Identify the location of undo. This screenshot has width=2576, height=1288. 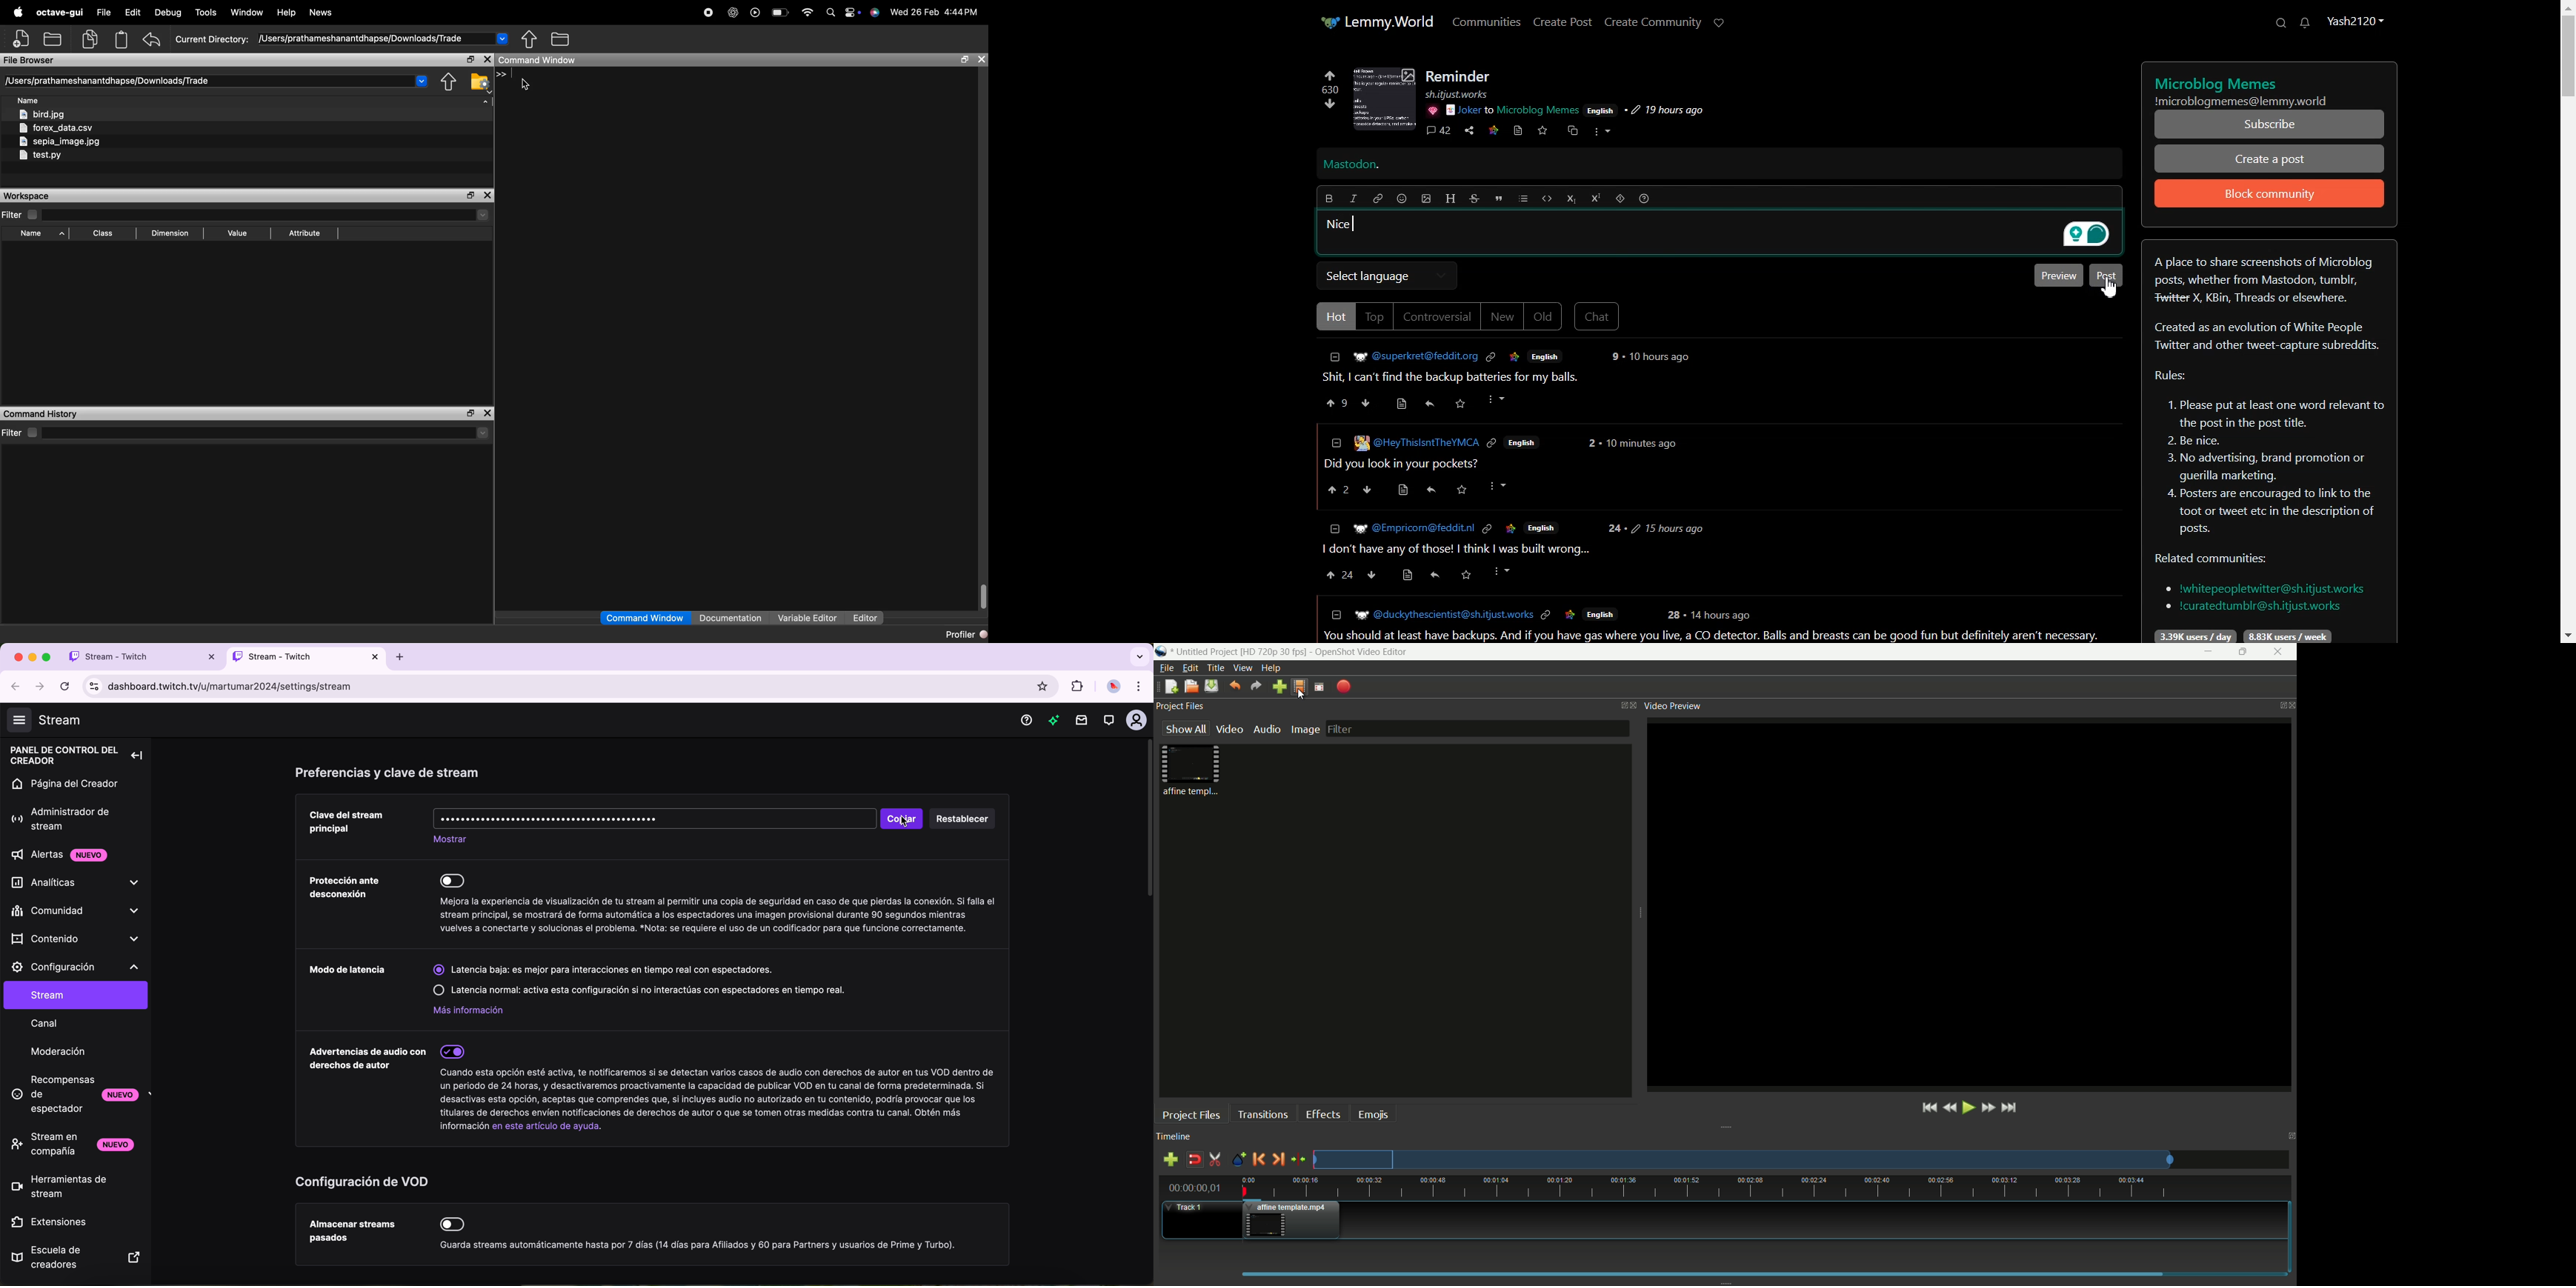
(1235, 686).